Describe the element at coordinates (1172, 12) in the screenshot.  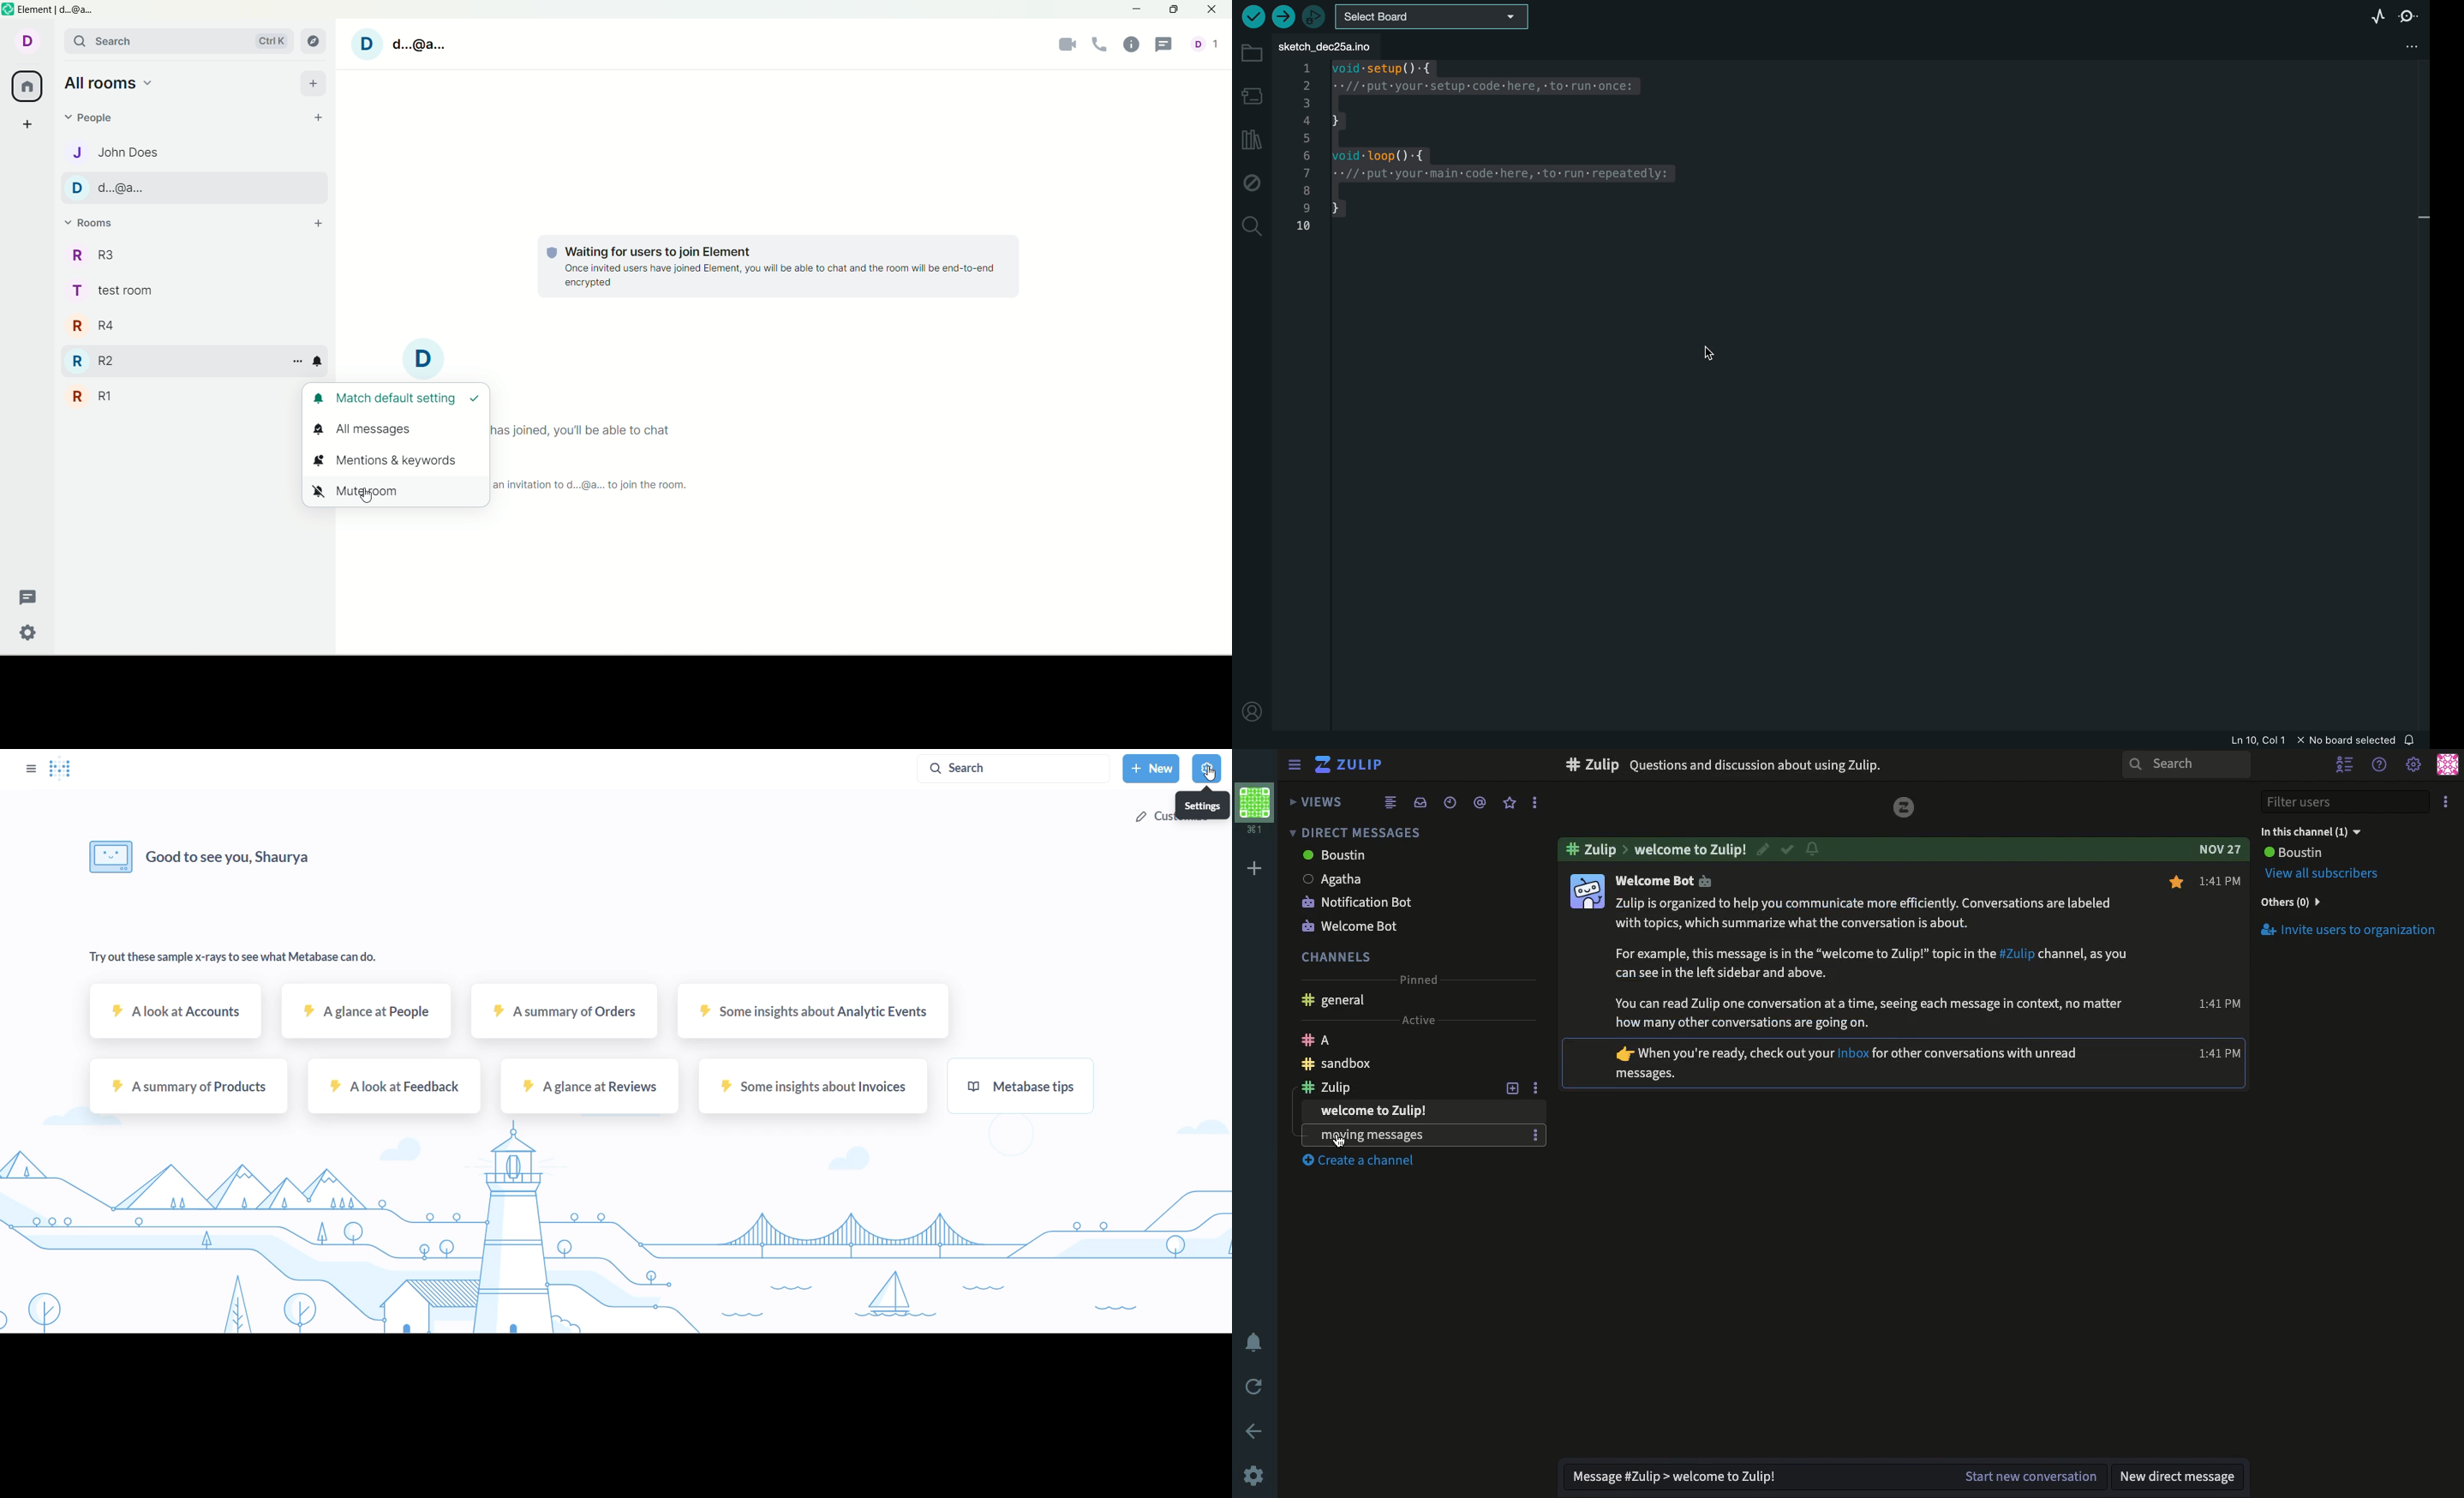
I see `maximize` at that location.